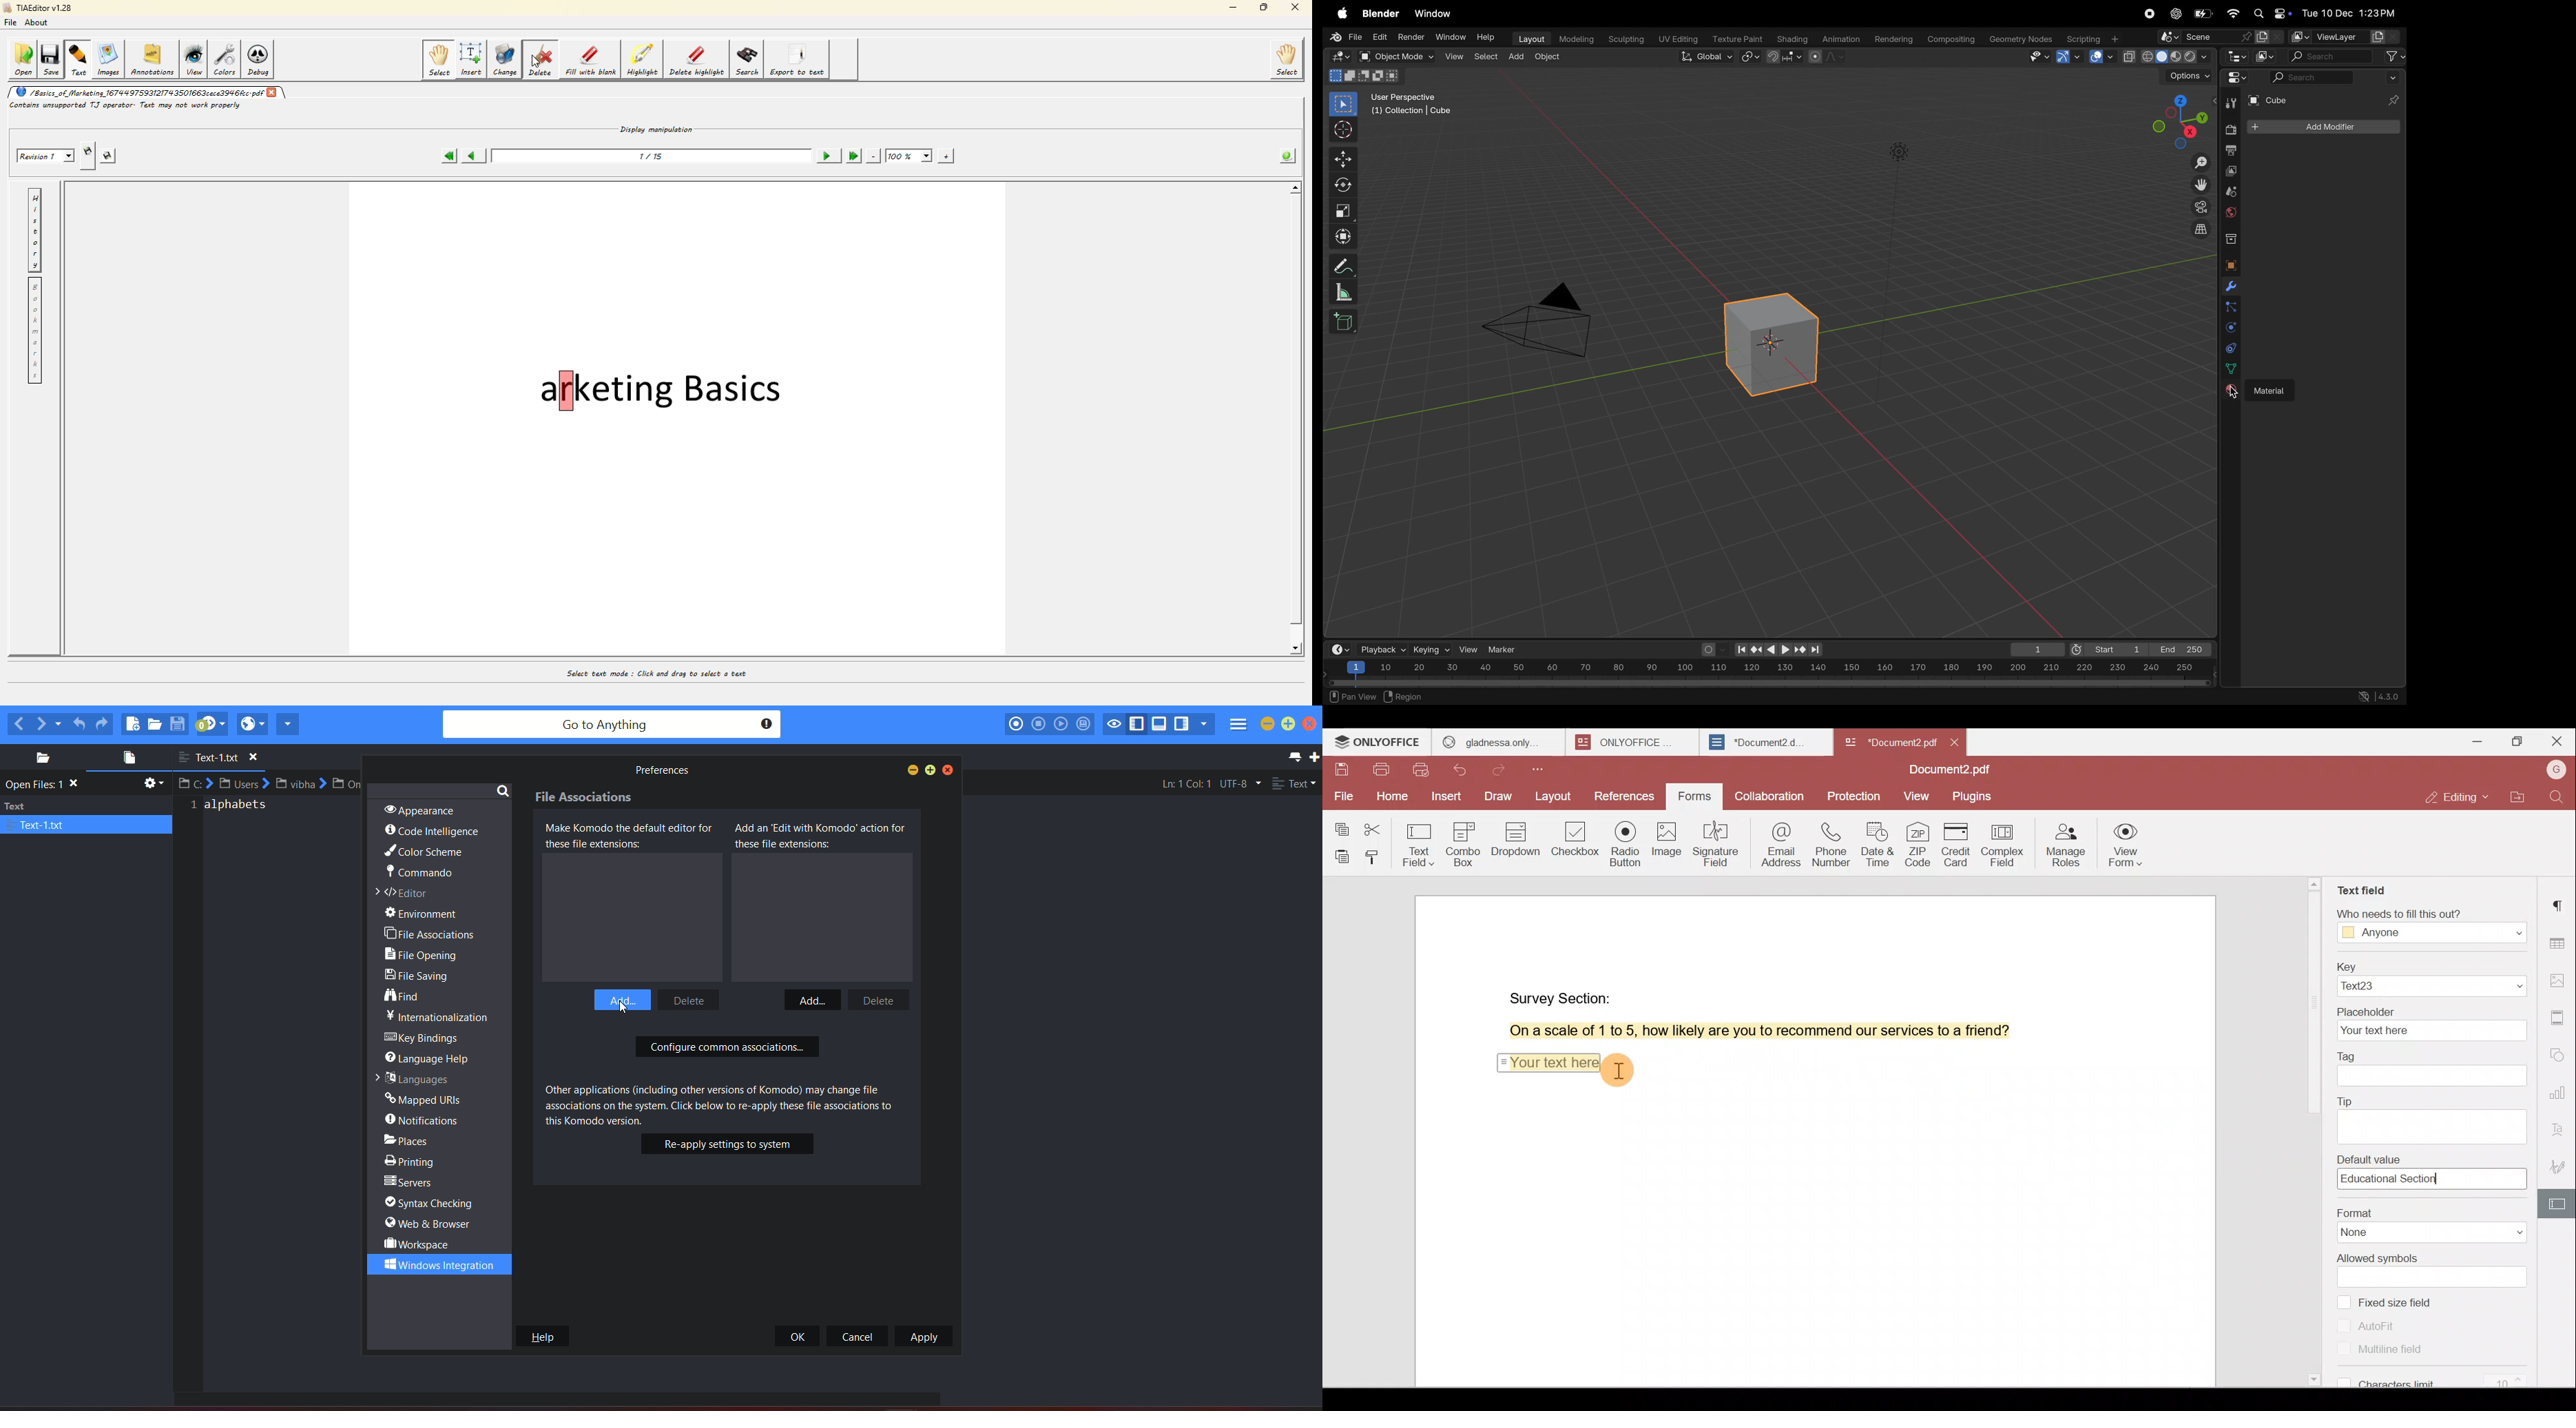  Describe the element at coordinates (2175, 121) in the screenshot. I see `view point` at that location.